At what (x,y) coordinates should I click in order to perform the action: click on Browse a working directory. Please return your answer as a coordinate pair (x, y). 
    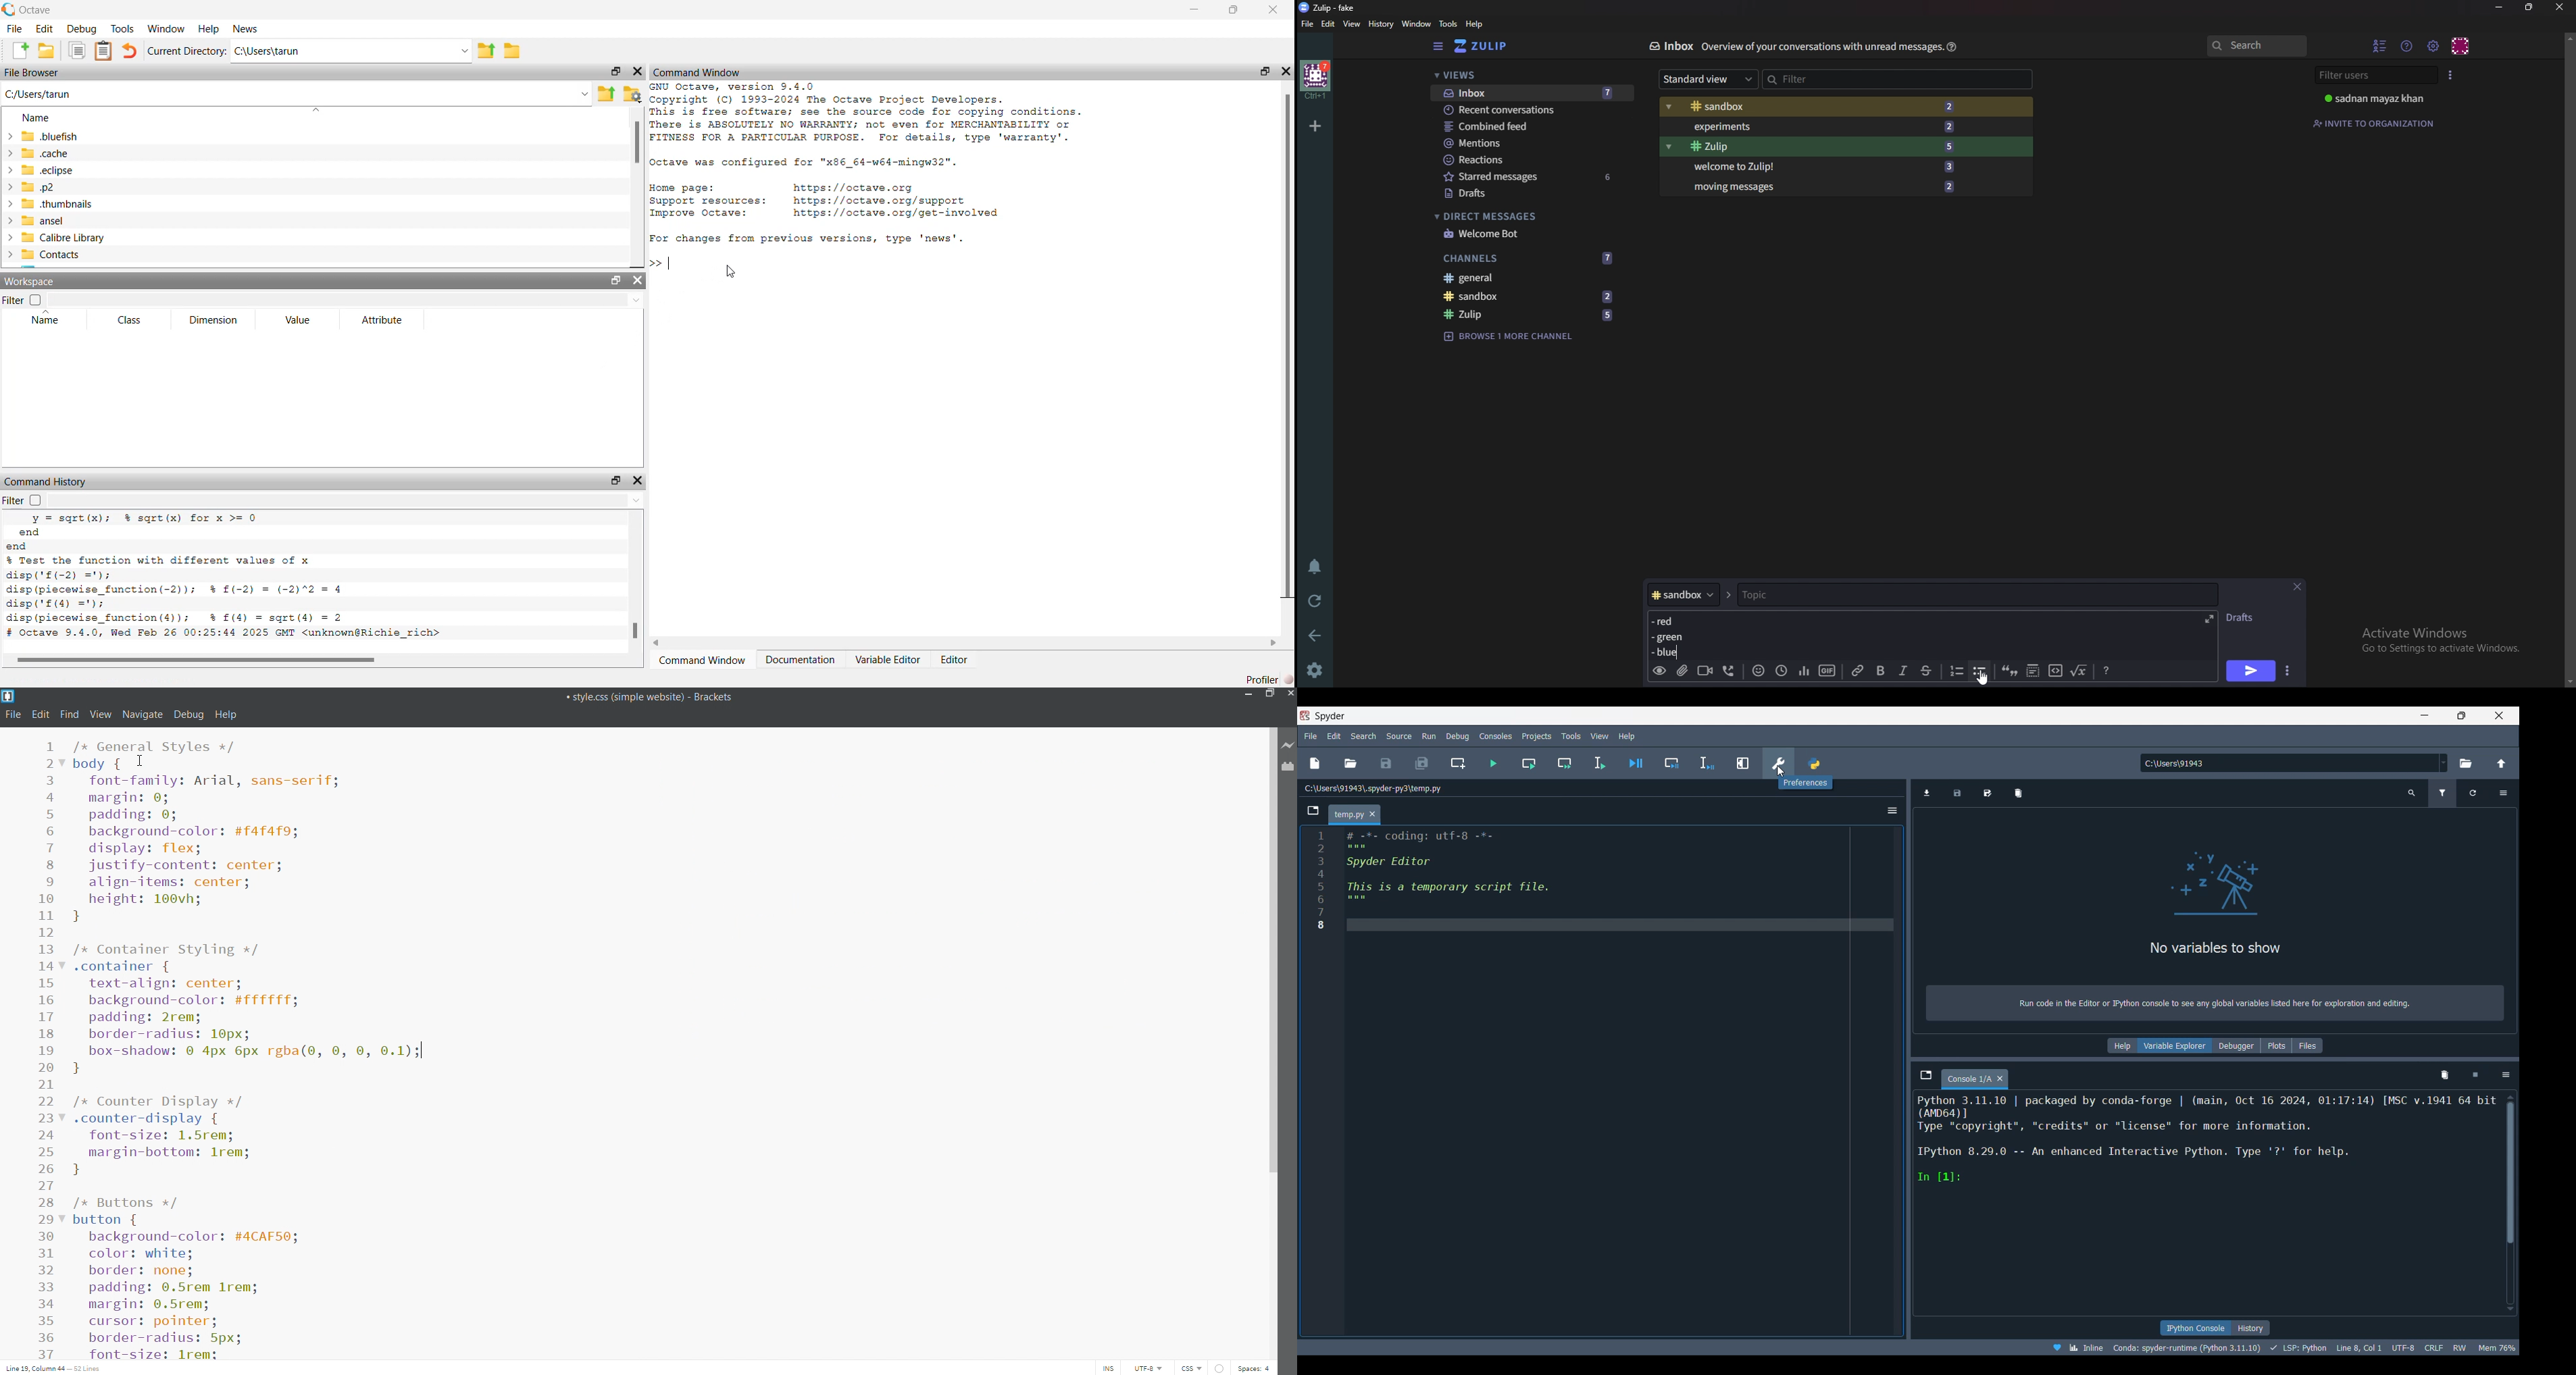
    Looking at the image, I should click on (2466, 763).